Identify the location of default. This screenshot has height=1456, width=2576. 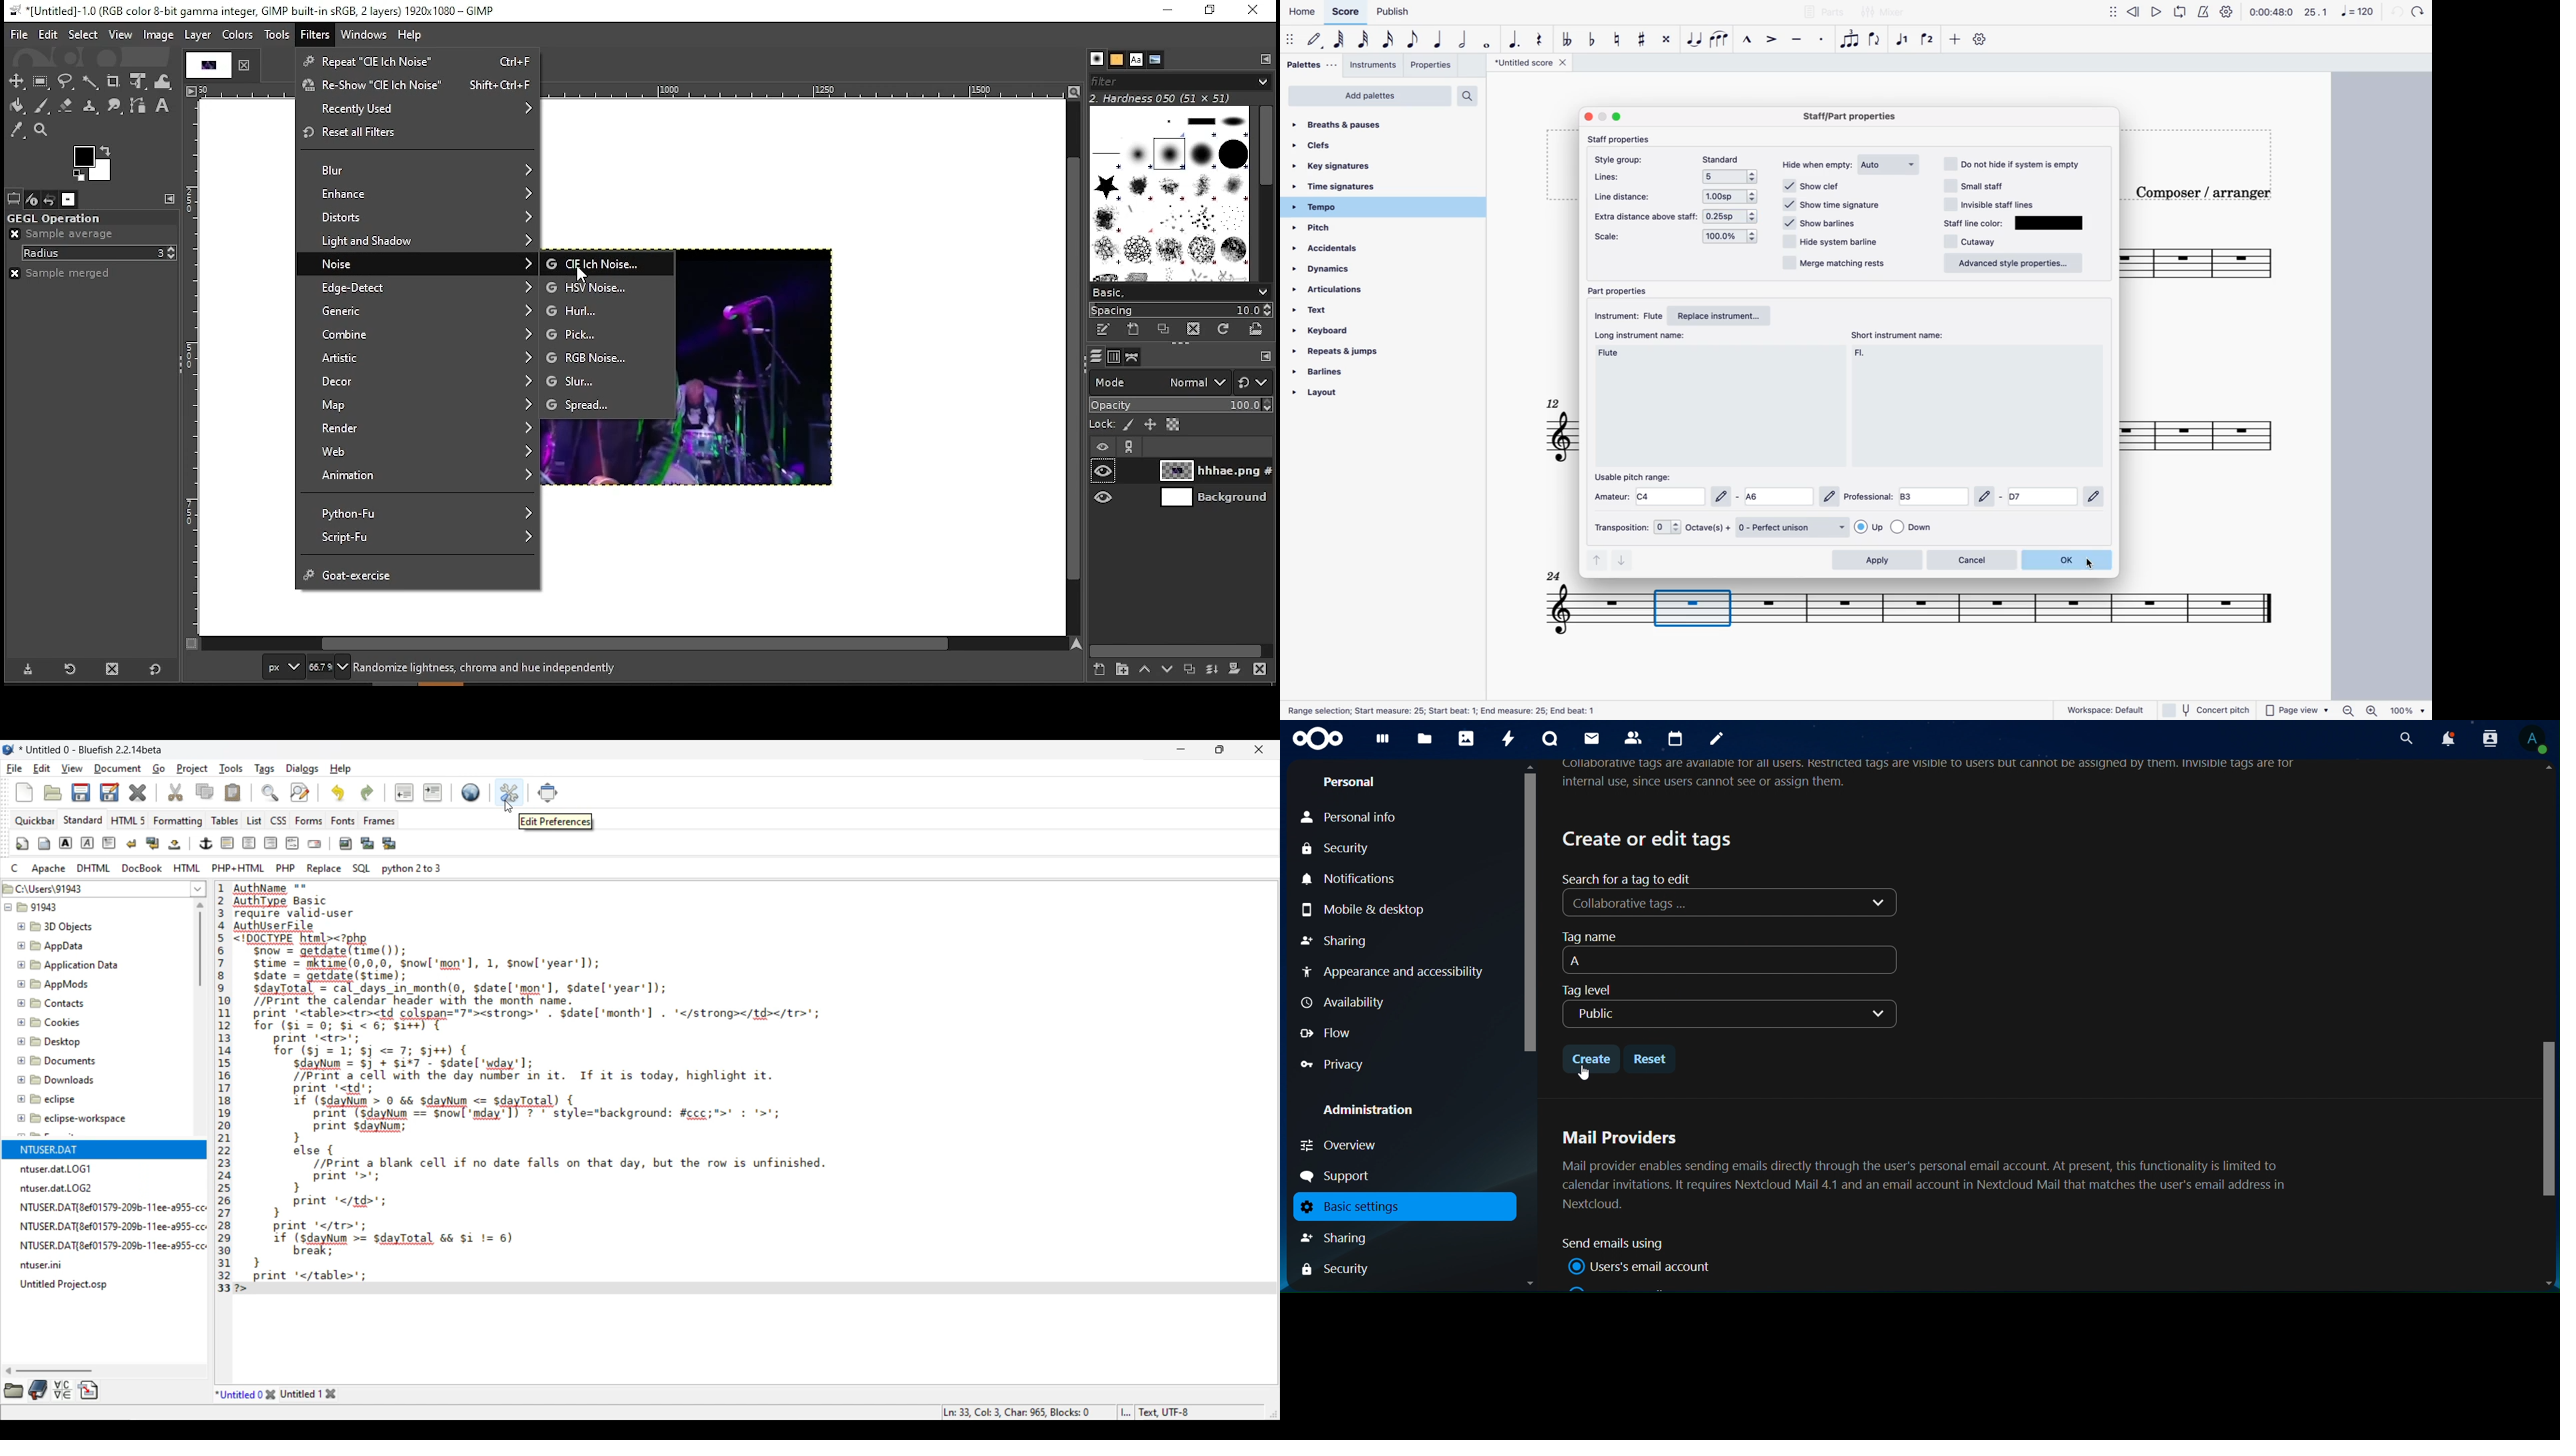
(1314, 40).